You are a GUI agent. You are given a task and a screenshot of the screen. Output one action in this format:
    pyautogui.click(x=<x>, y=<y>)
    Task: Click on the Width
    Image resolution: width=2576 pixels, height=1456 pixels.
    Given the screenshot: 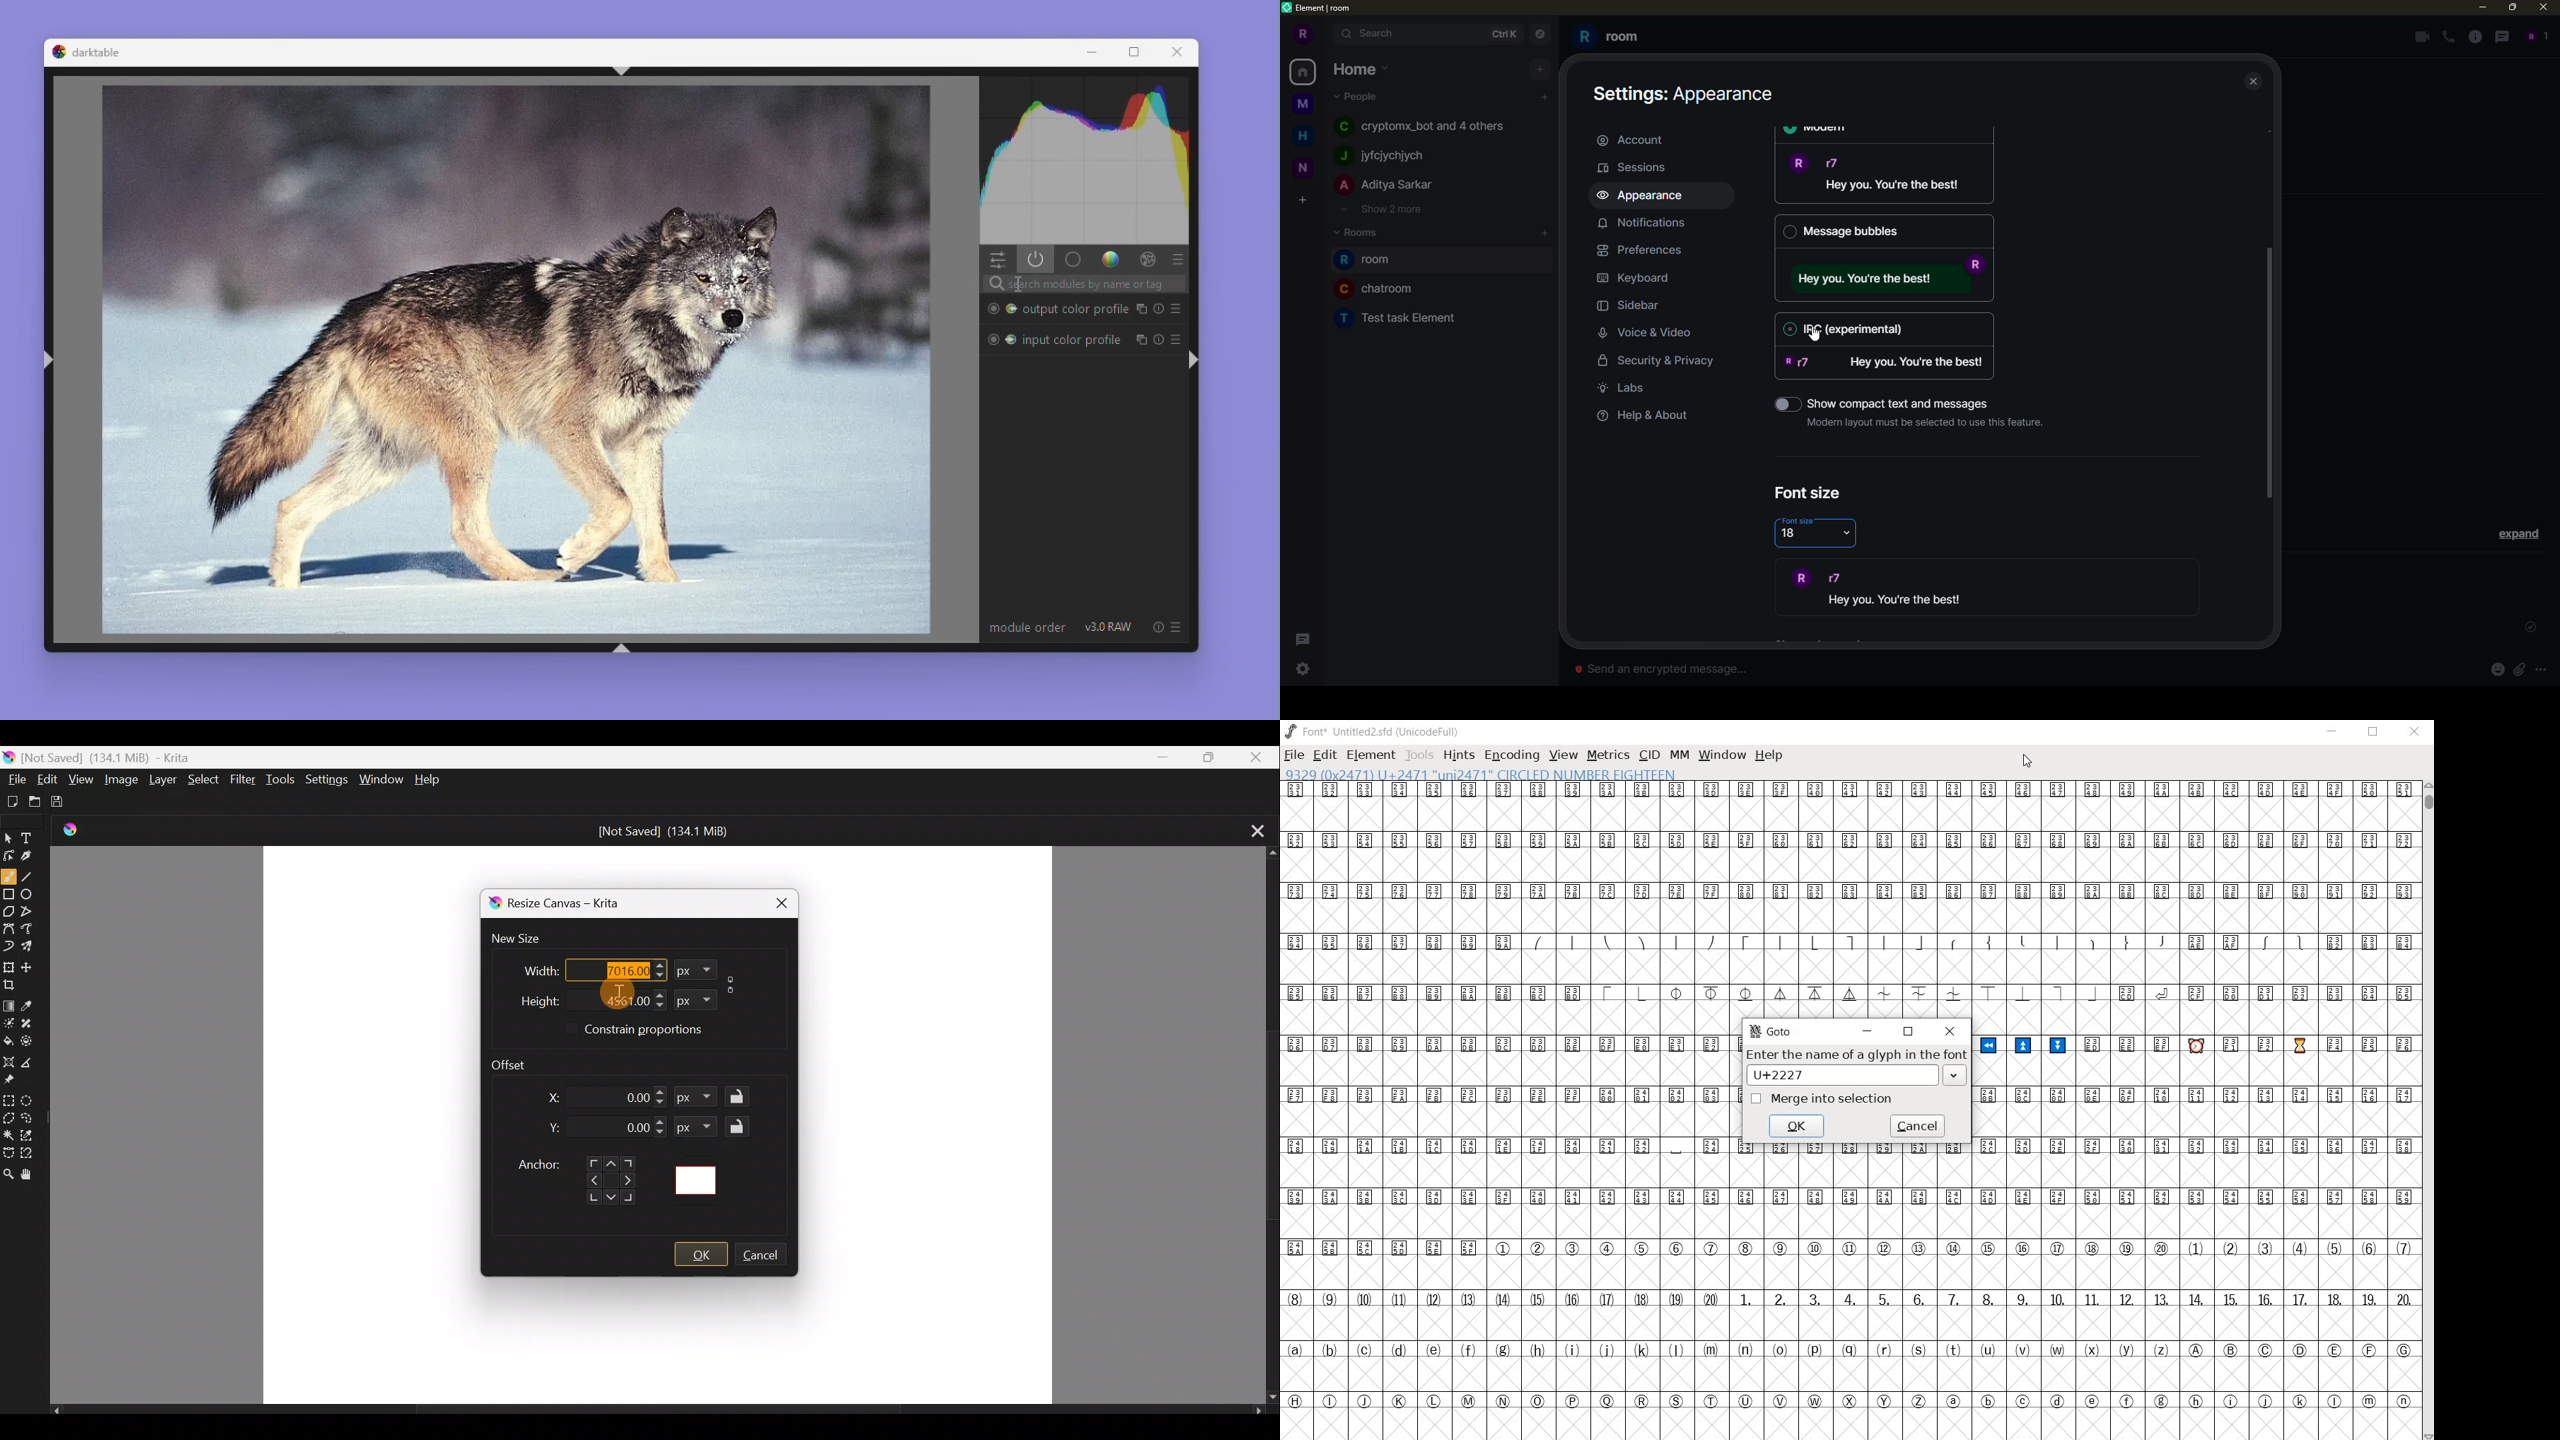 What is the action you would take?
    pyautogui.click(x=531, y=967)
    